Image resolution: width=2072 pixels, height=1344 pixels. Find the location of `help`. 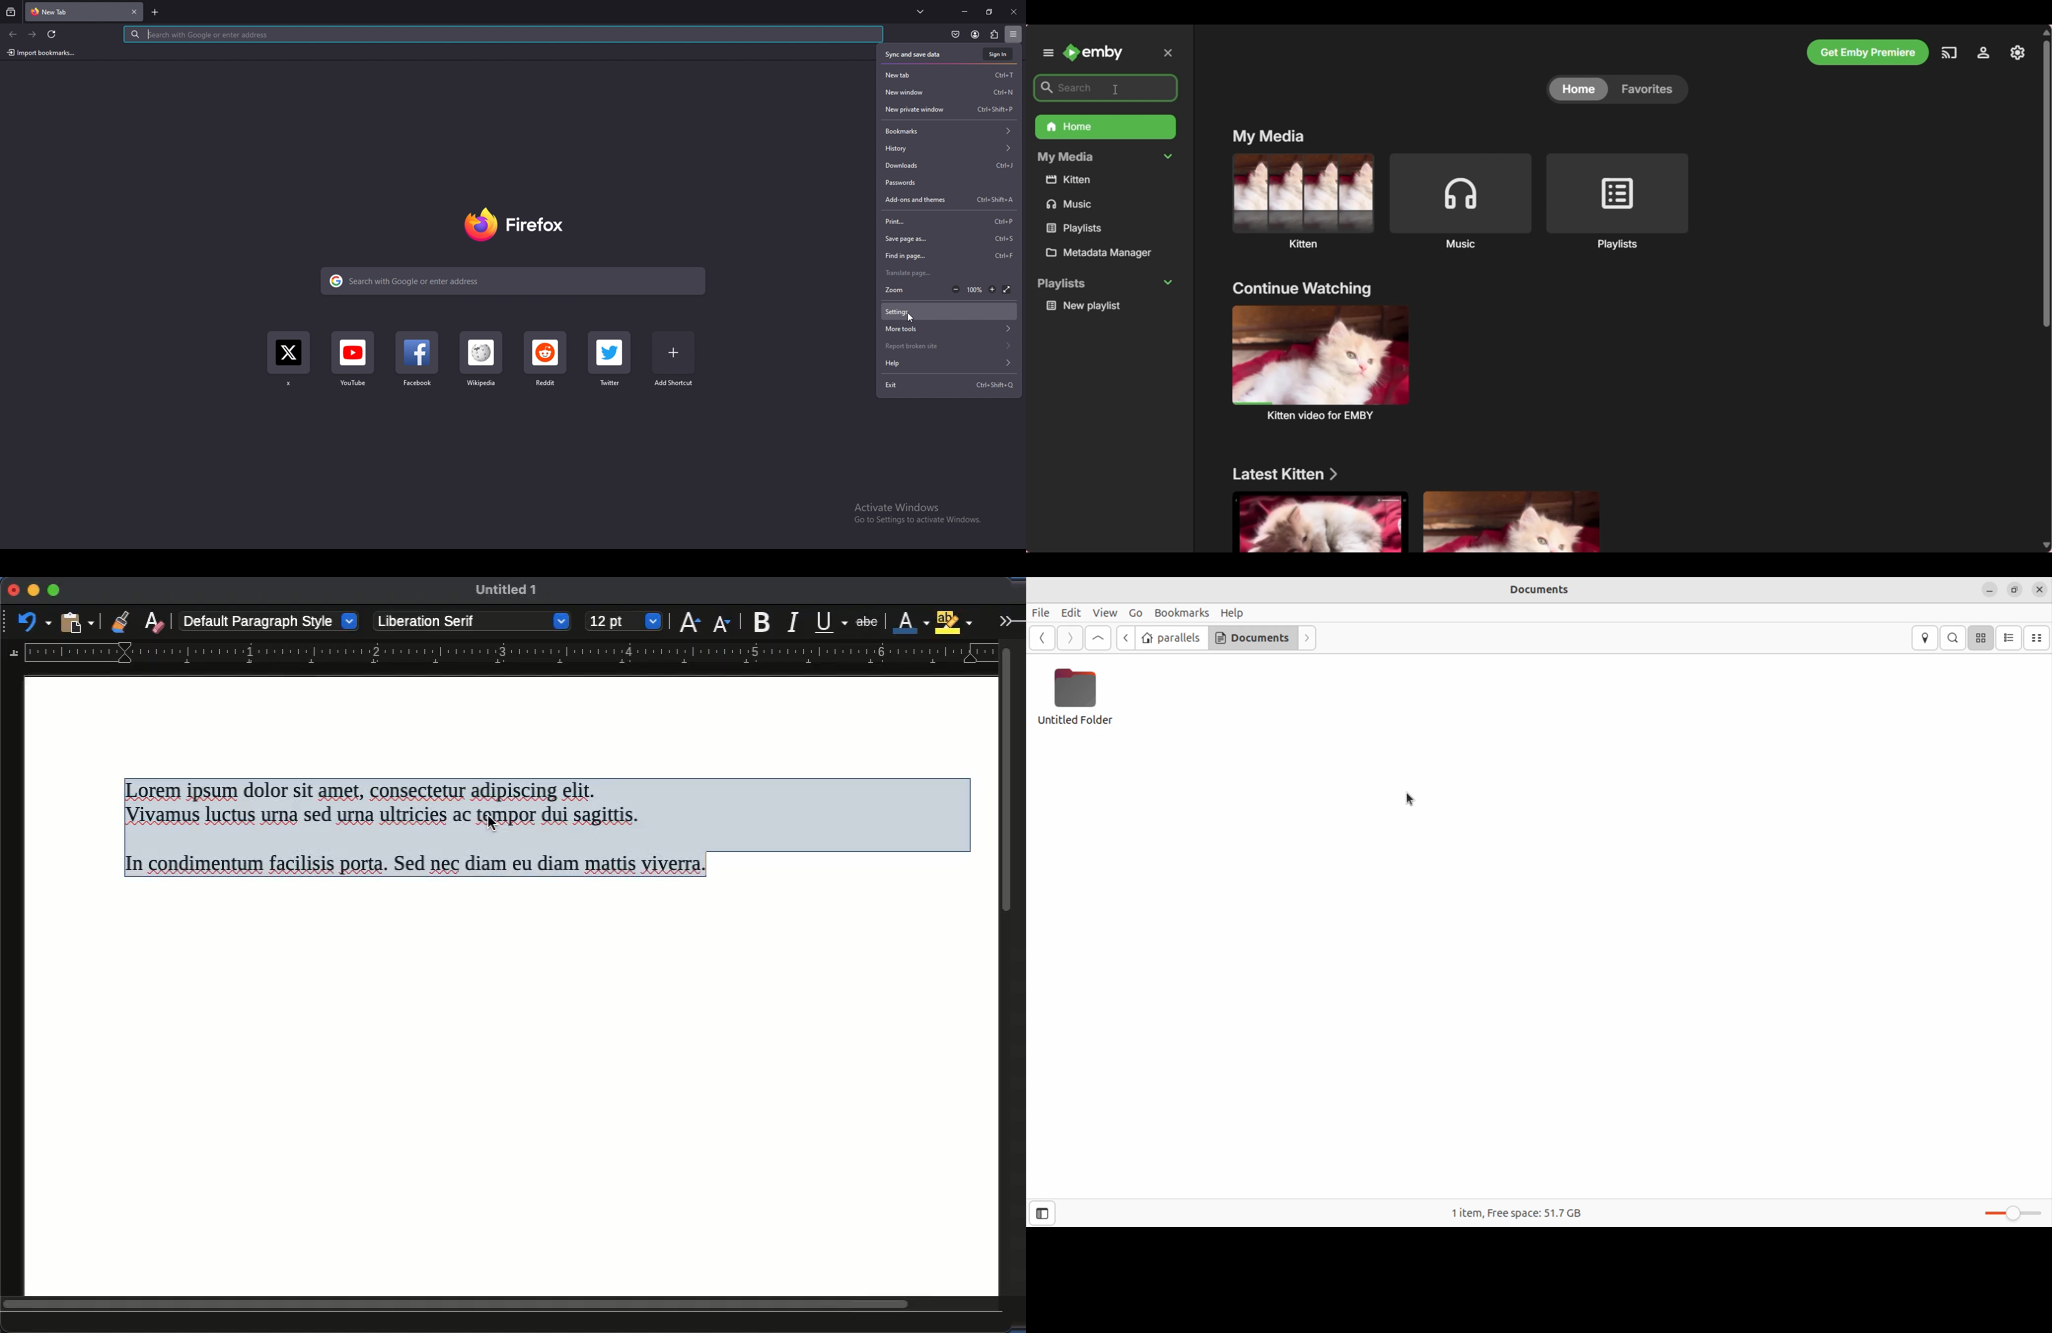

help is located at coordinates (948, 363).